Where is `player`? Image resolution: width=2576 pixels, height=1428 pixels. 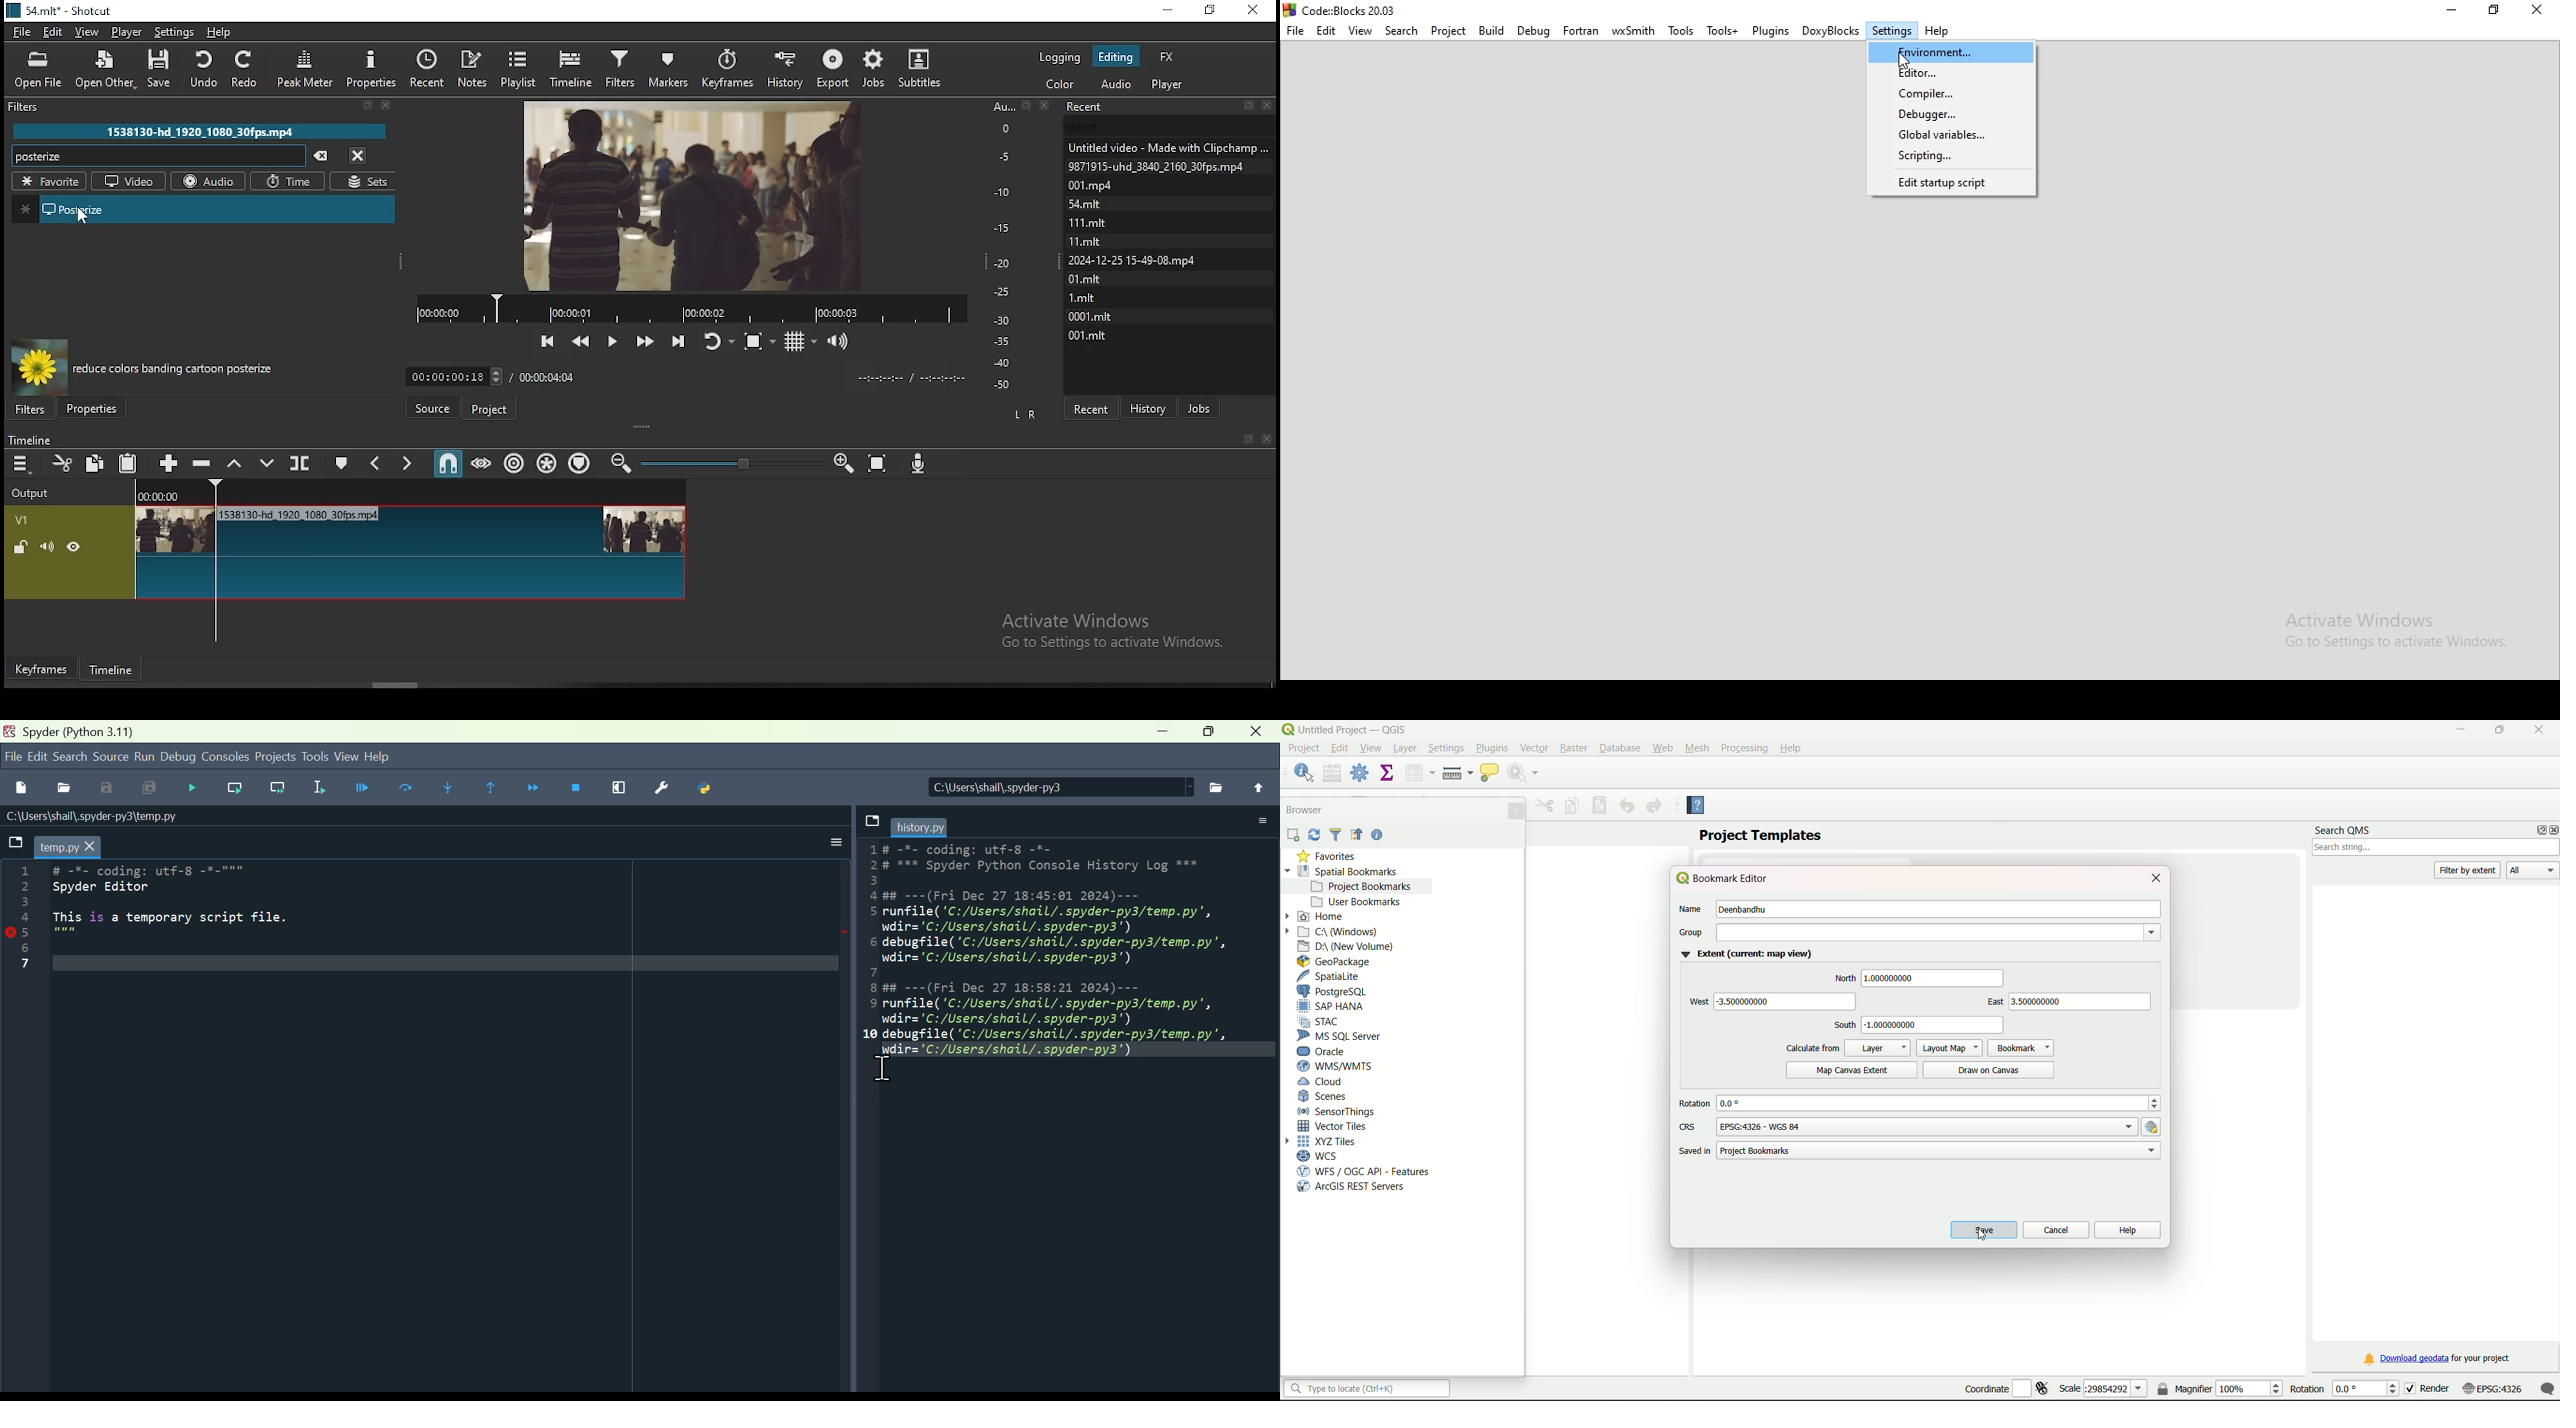 player is located at coordinates (125, 33).